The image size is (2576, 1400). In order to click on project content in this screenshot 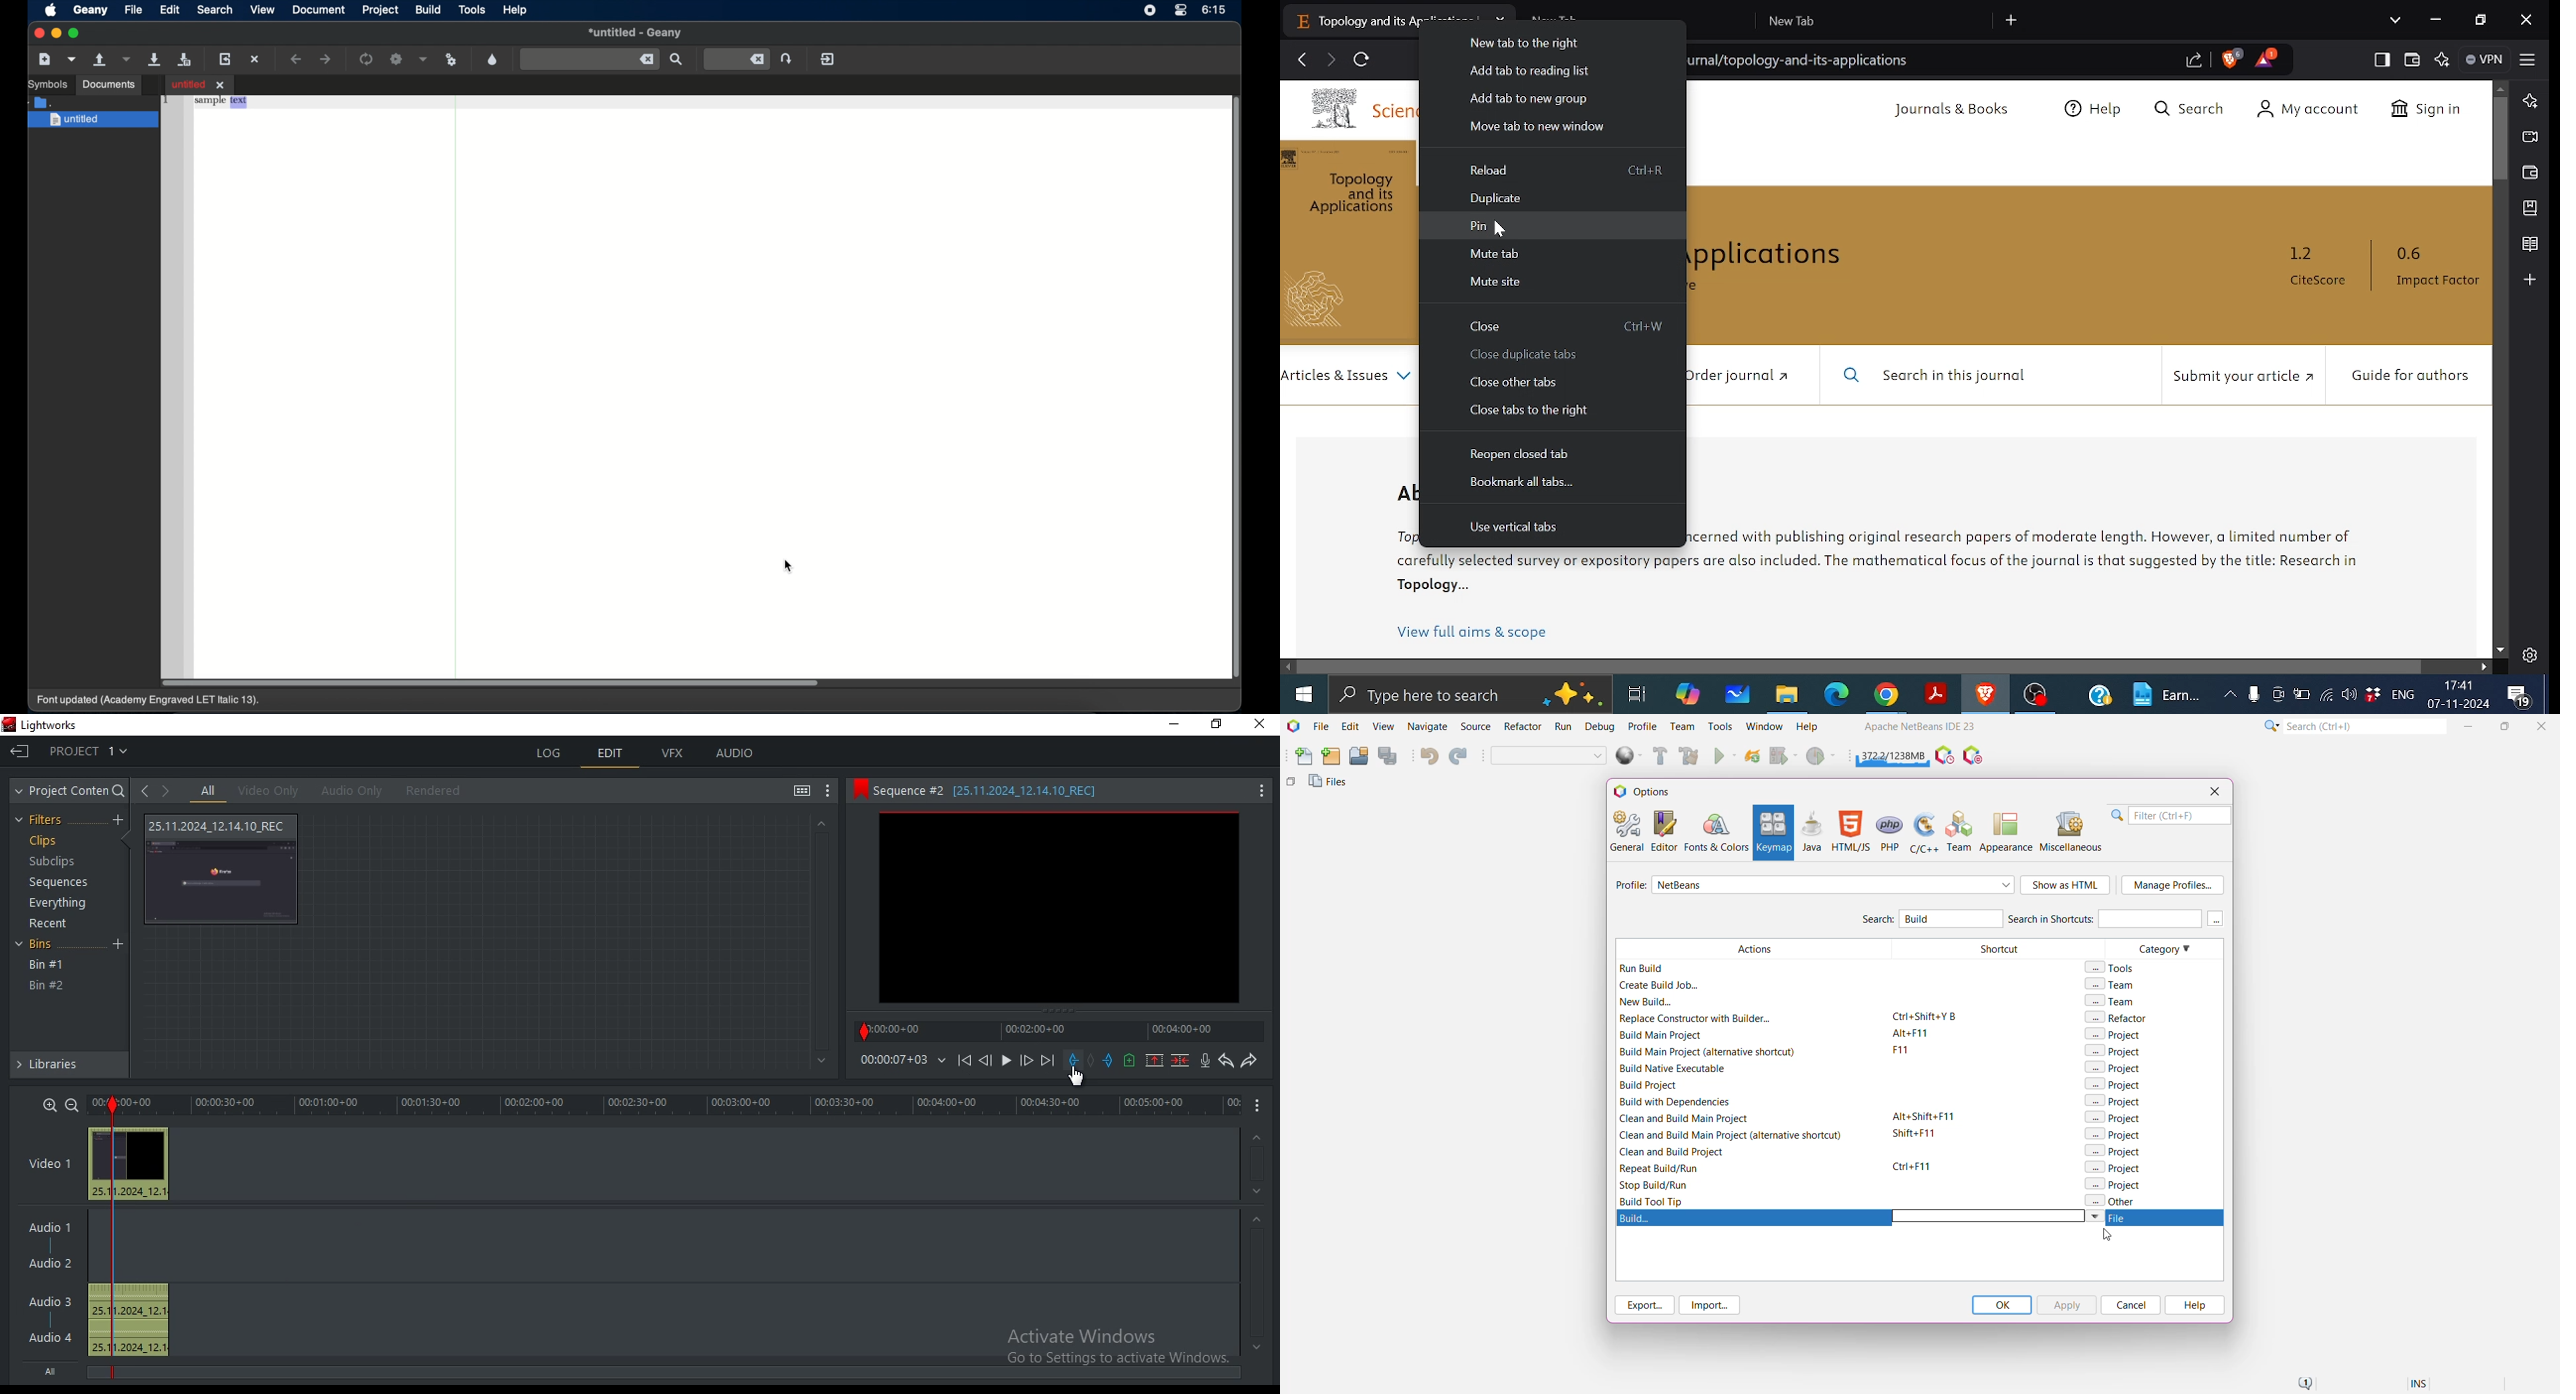, I will do `click(71, 791)`.